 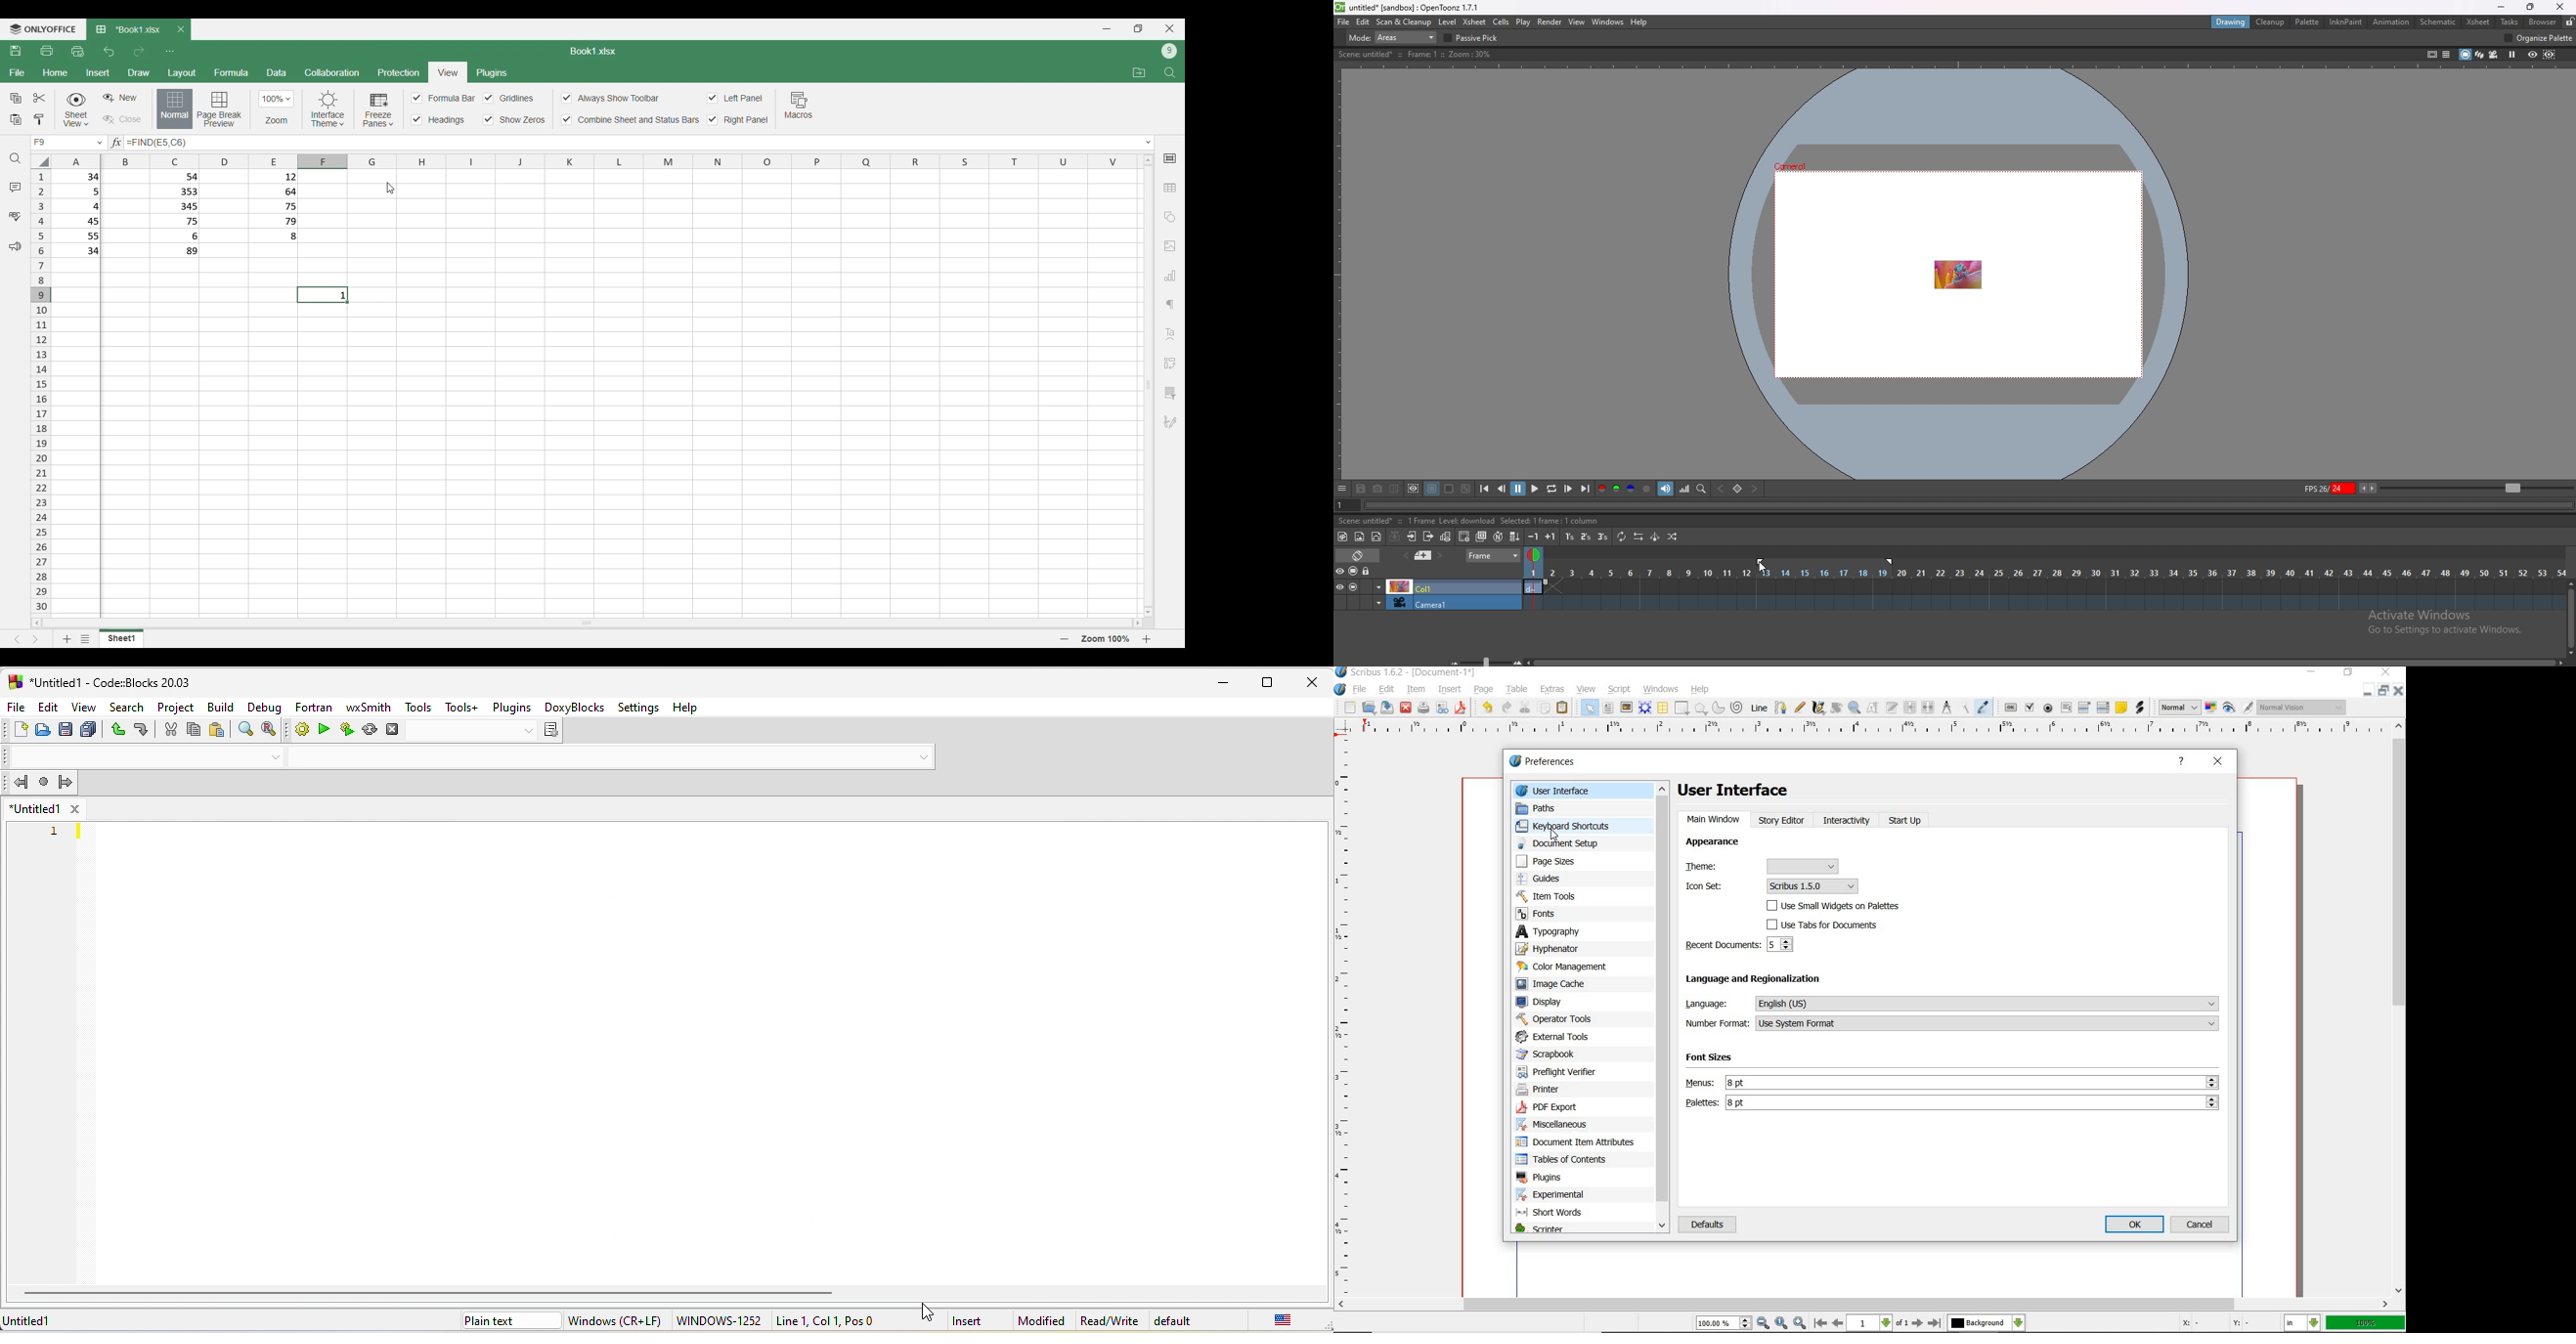 What do you see at coordinates (1558, 948) in the screenshot?
I see `hyphenator` at bounding box center [1558, 948].